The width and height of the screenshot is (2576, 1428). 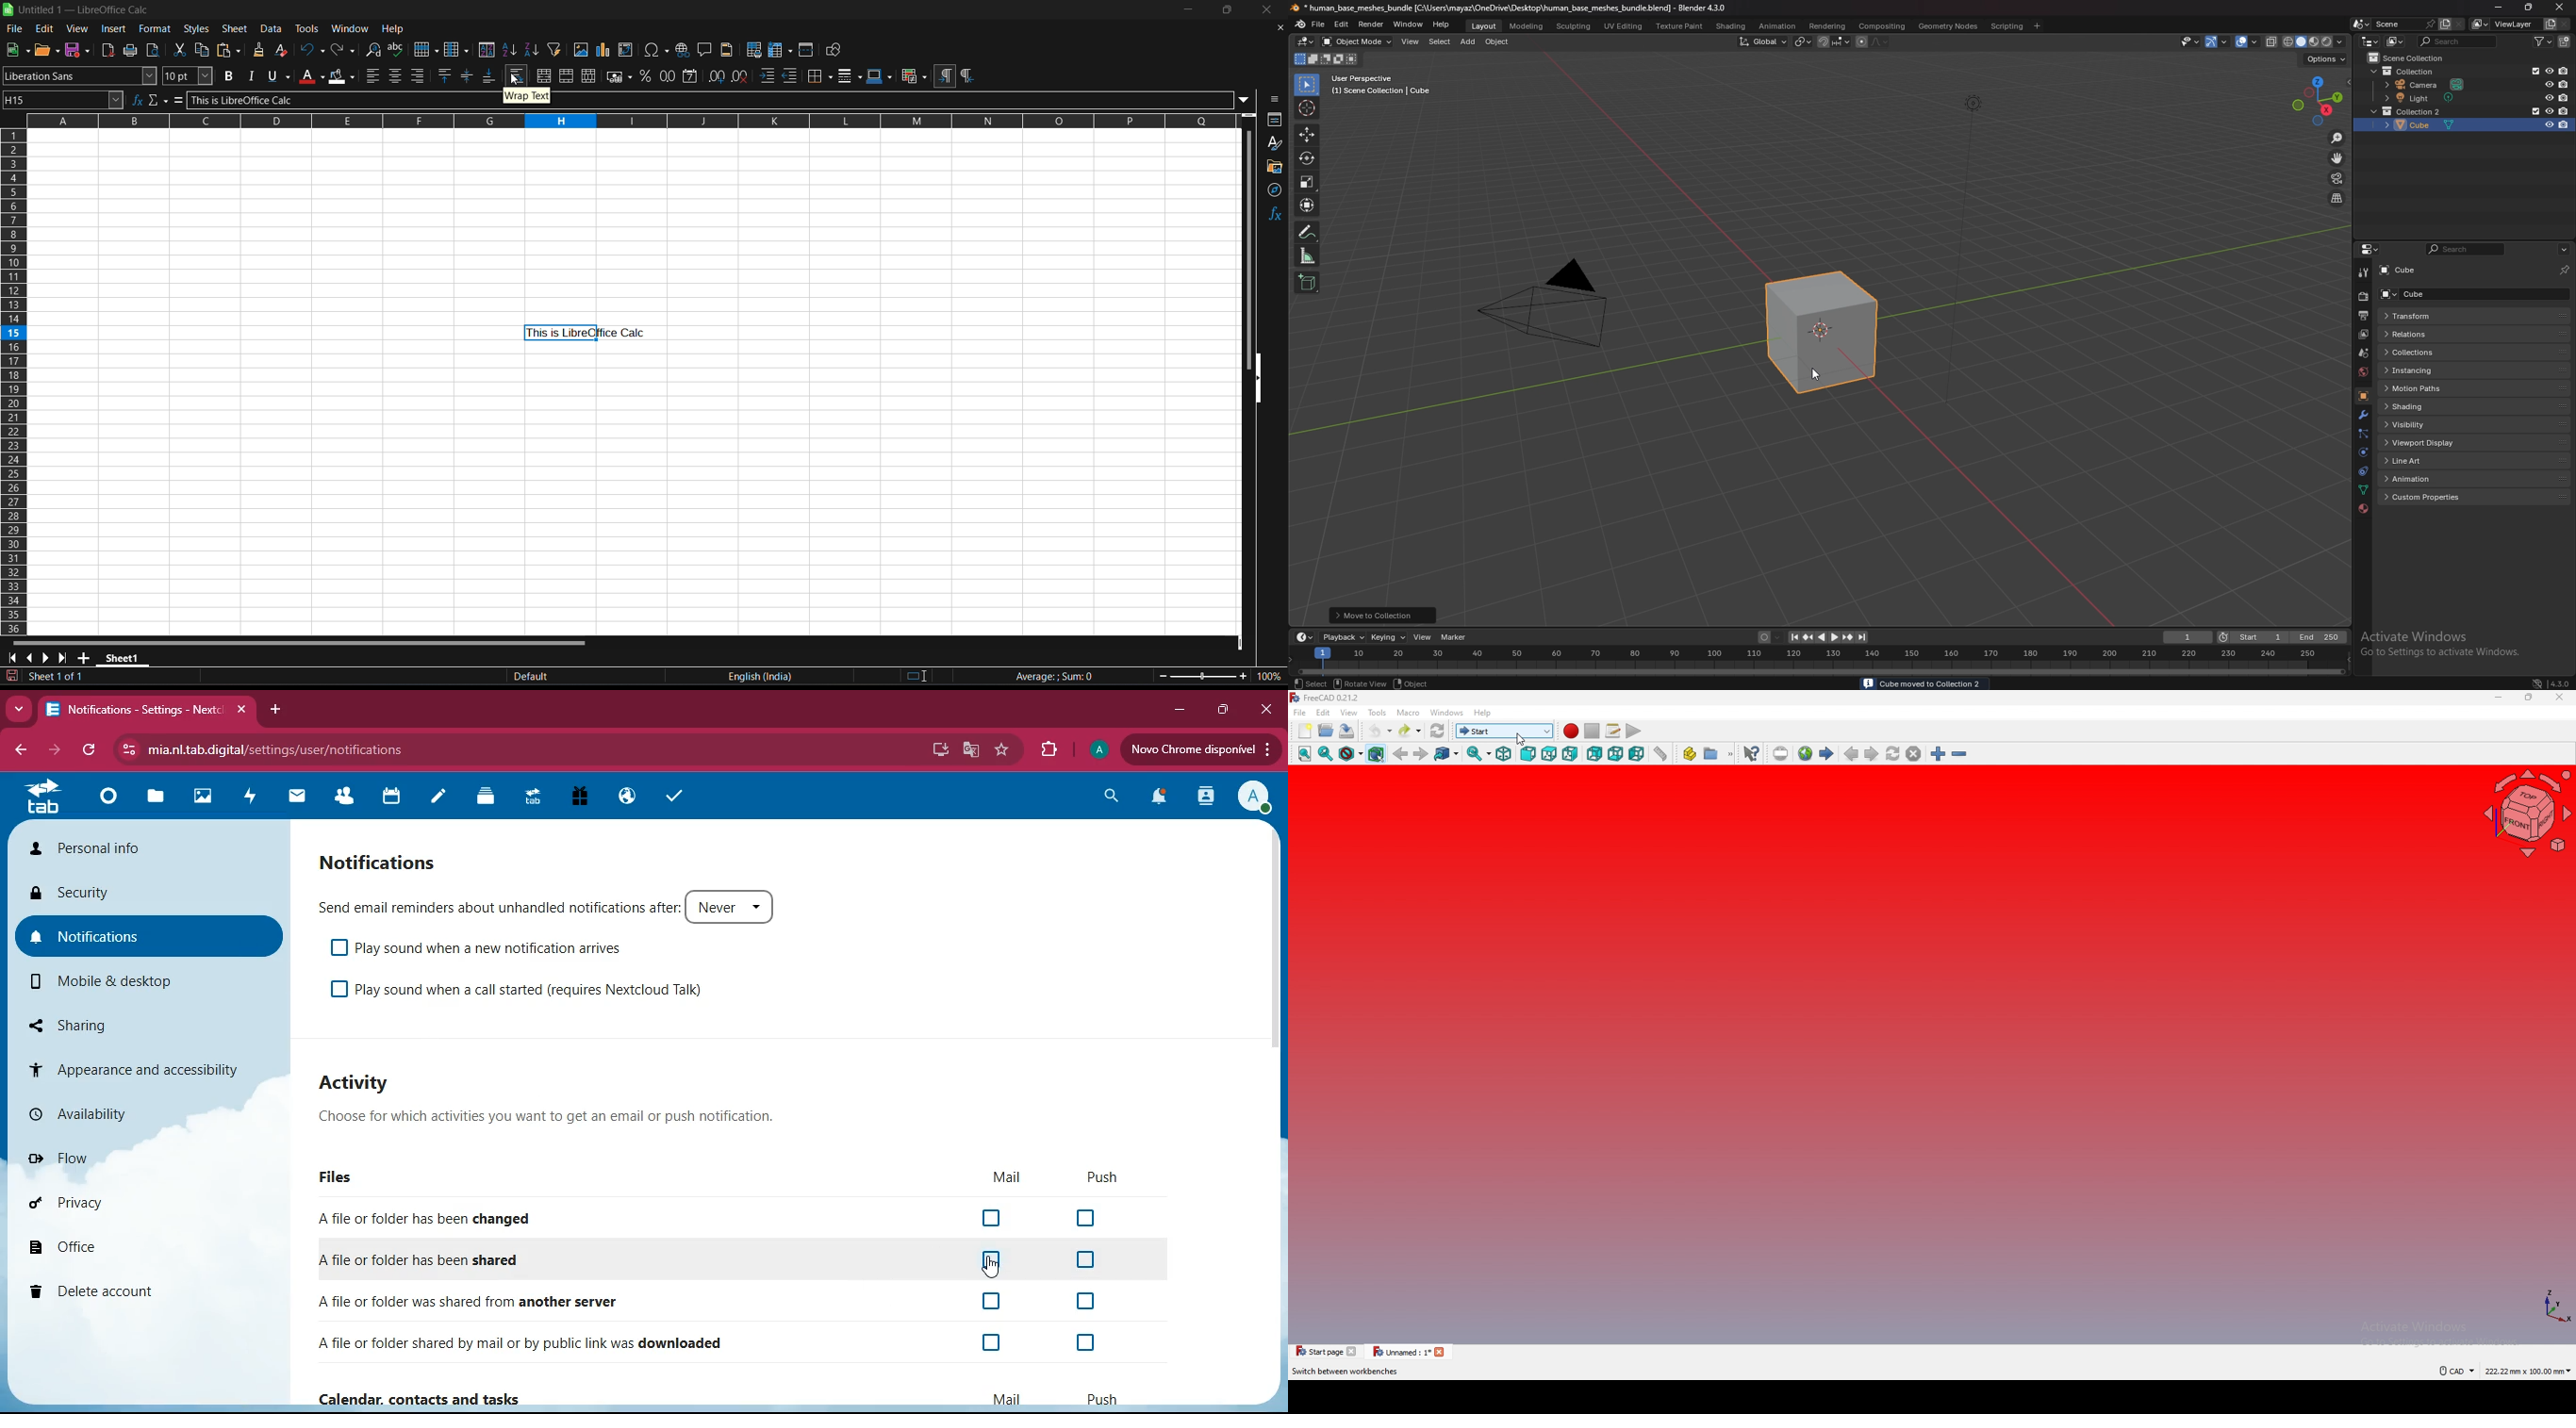 I want to click on redo, so click(x=344, y=51).